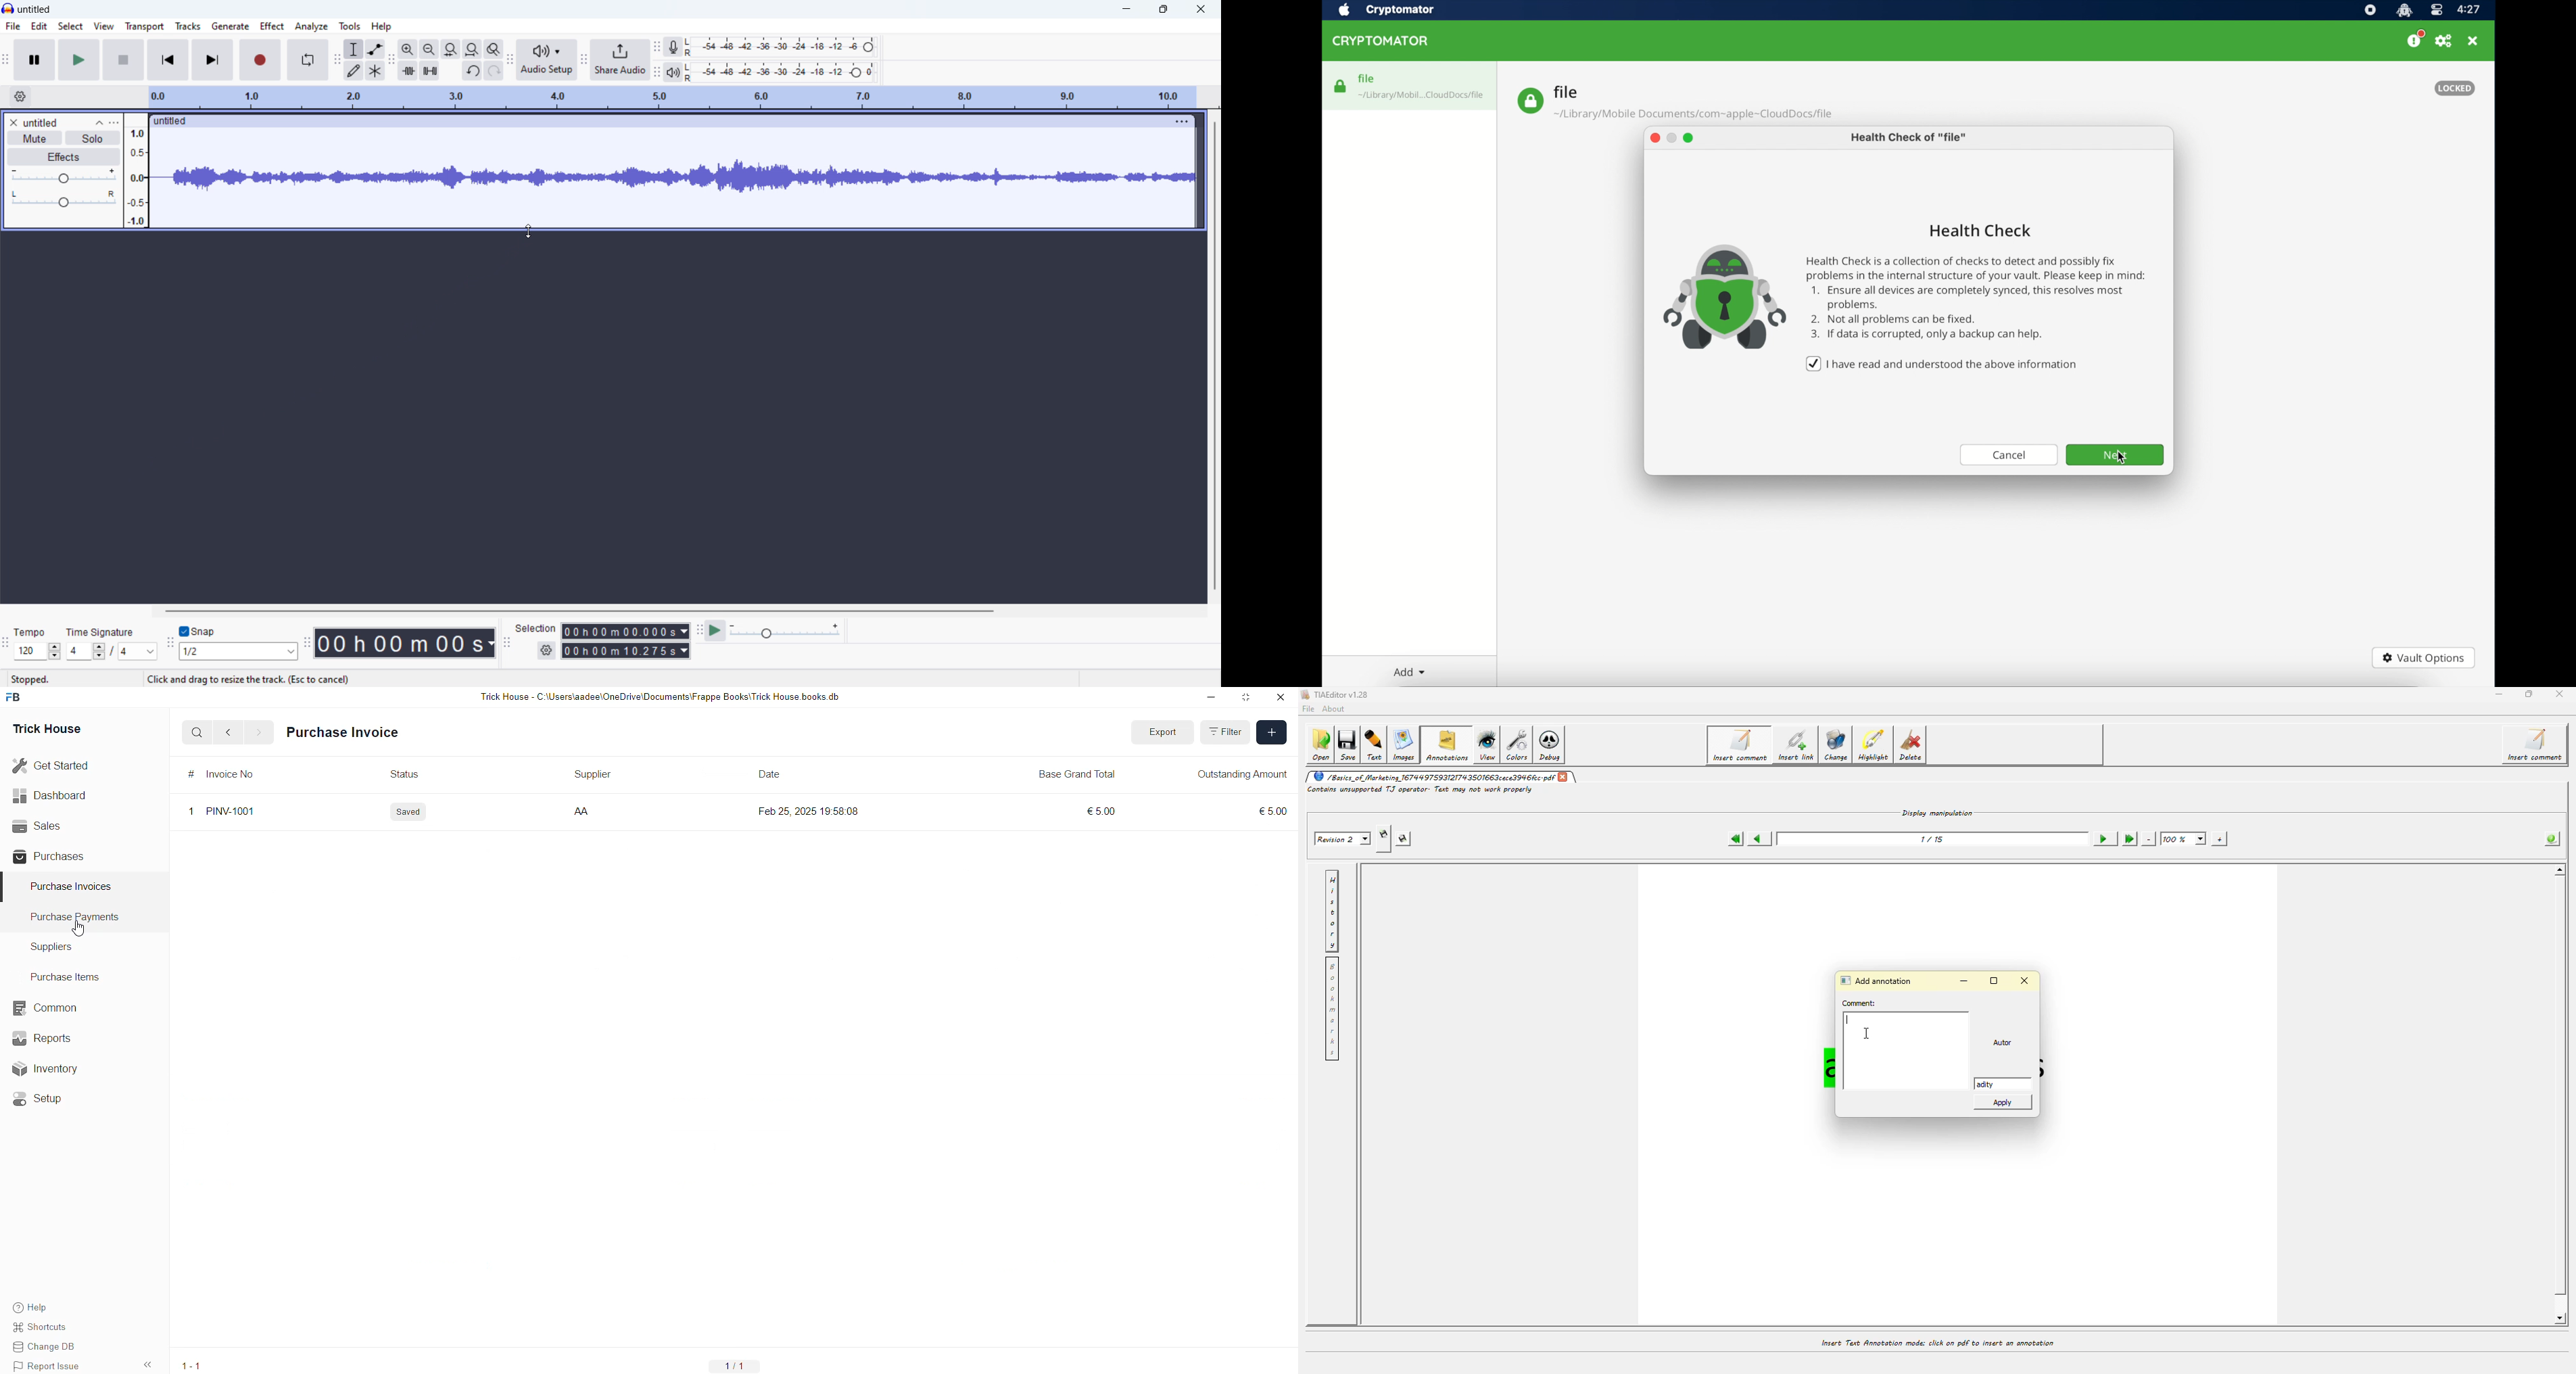 This screenshot has height=1400, width=2576. I want to click on Sales, so click(35, 824).